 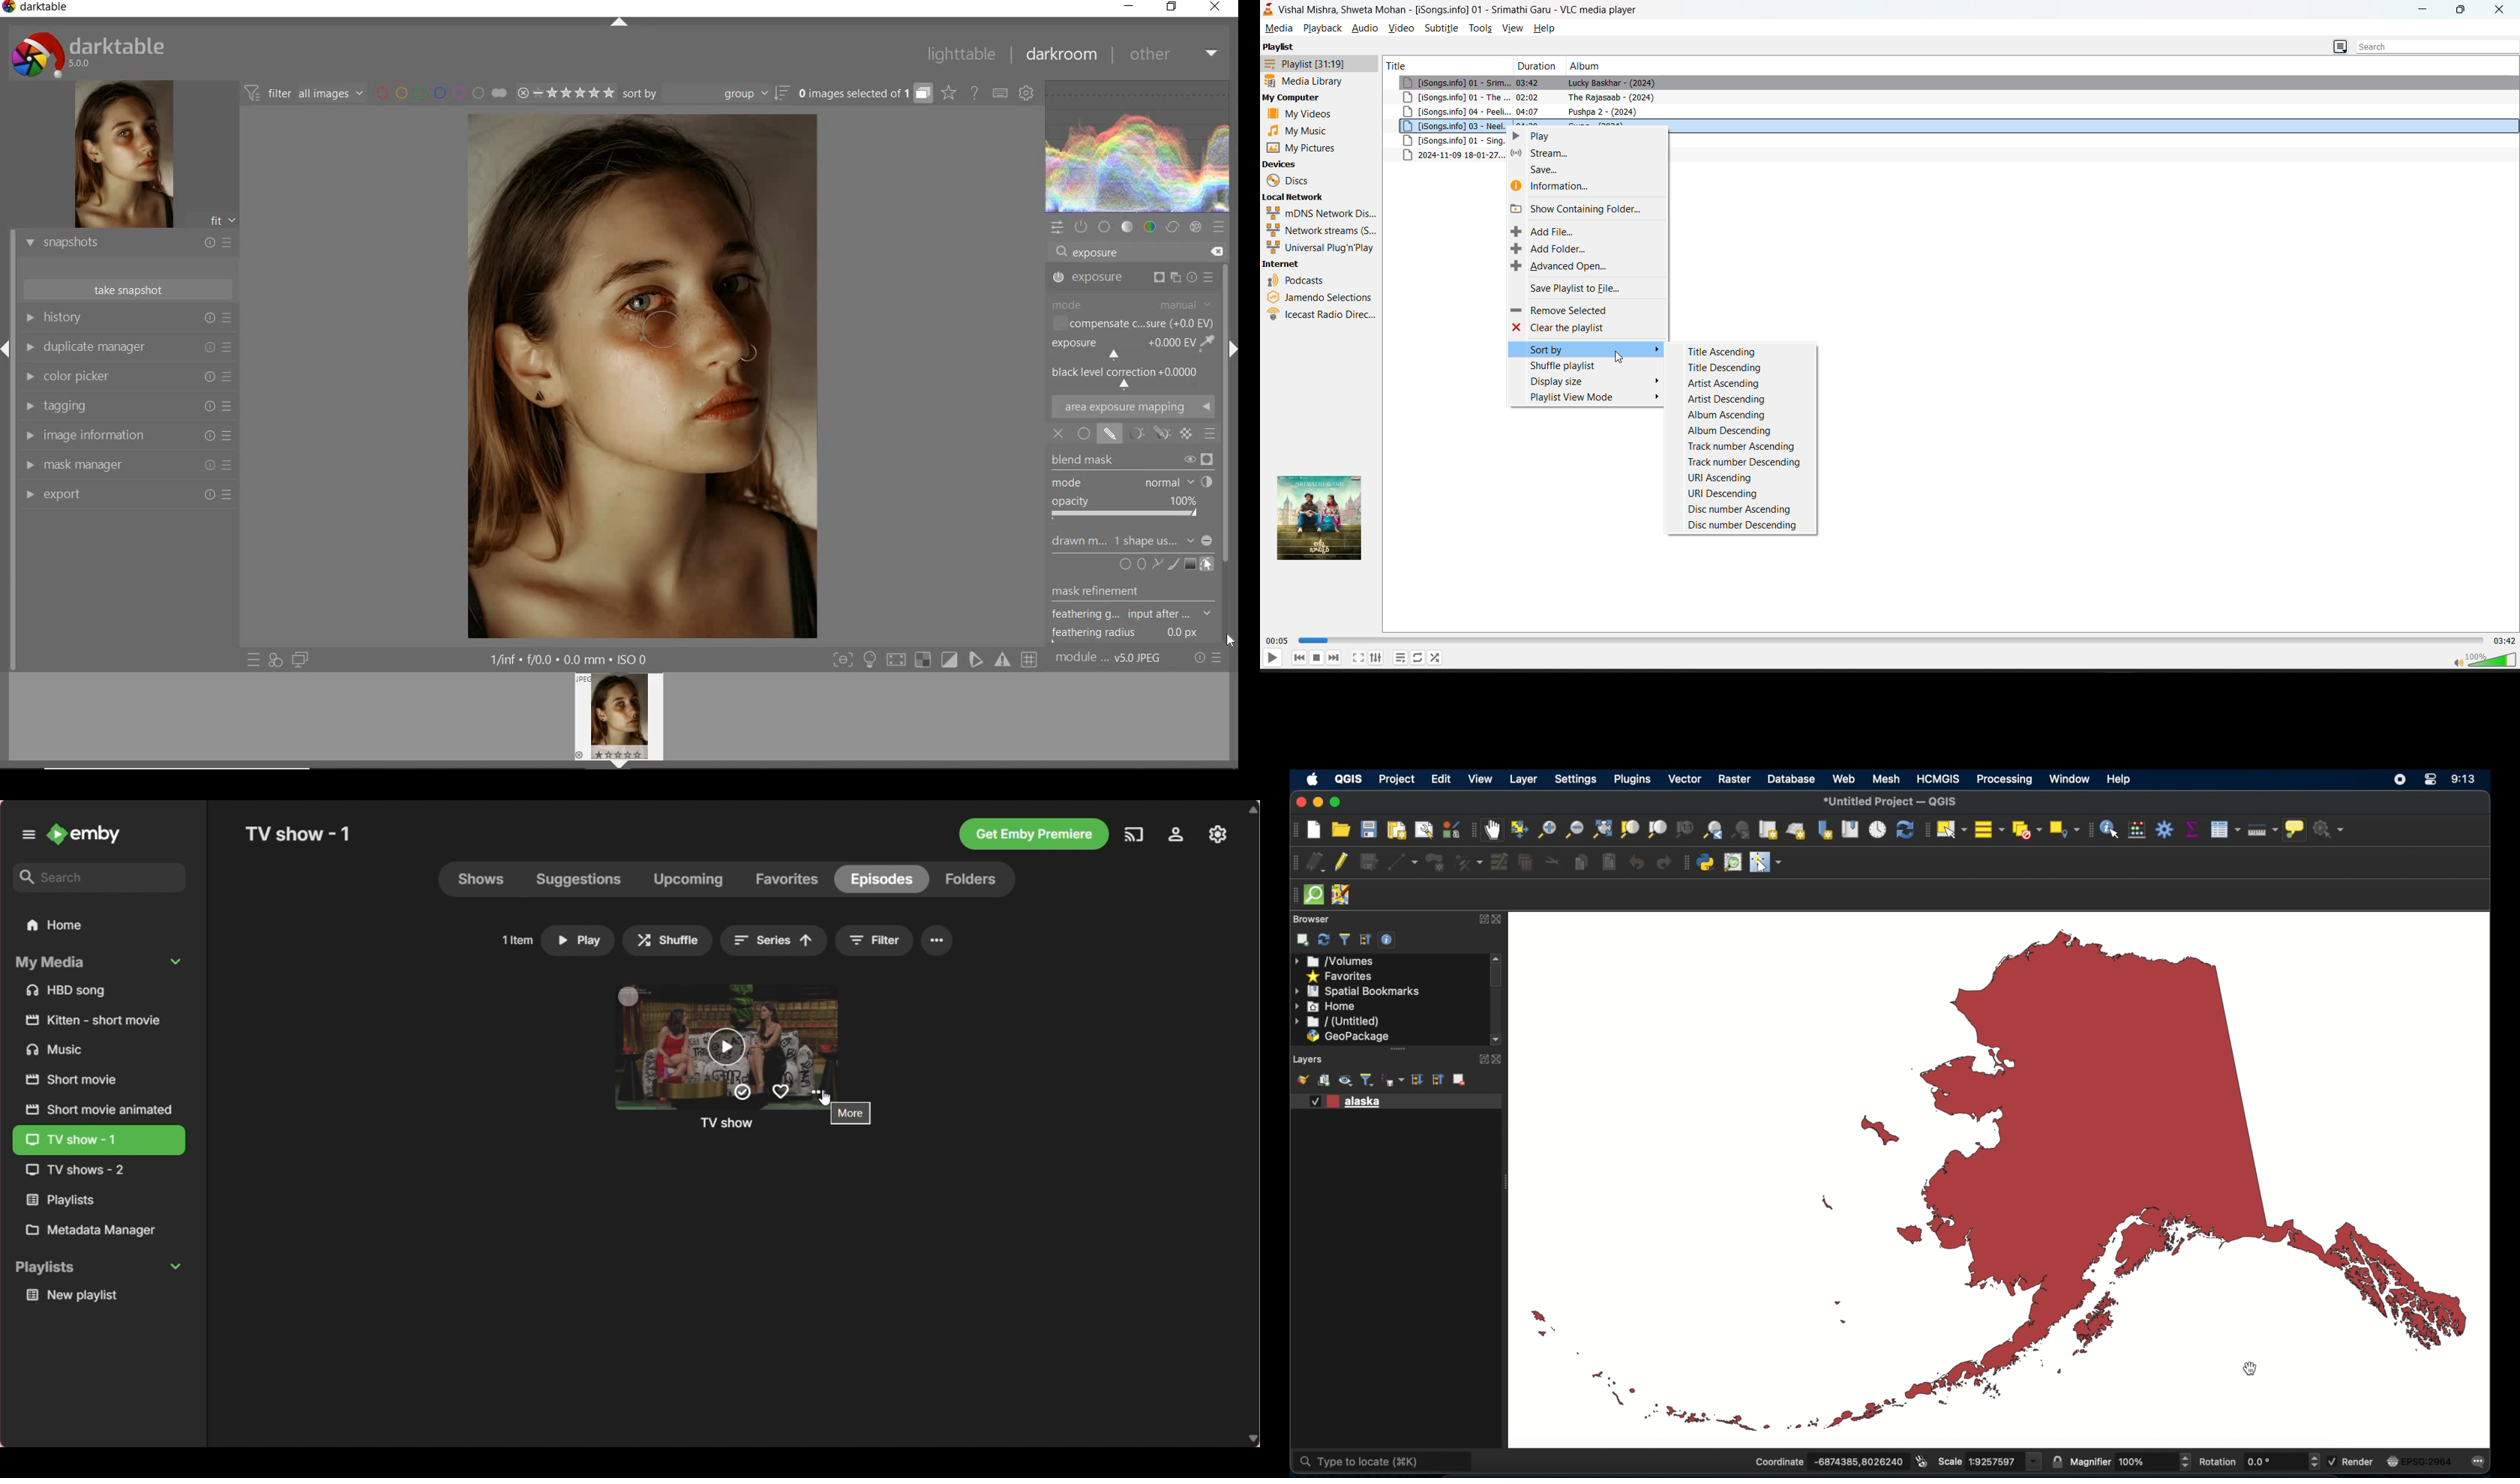 What do you see at coordinates (1369, 1080) in the screenshot?
I see `filter legend` at bounding box center [1369, 1080].